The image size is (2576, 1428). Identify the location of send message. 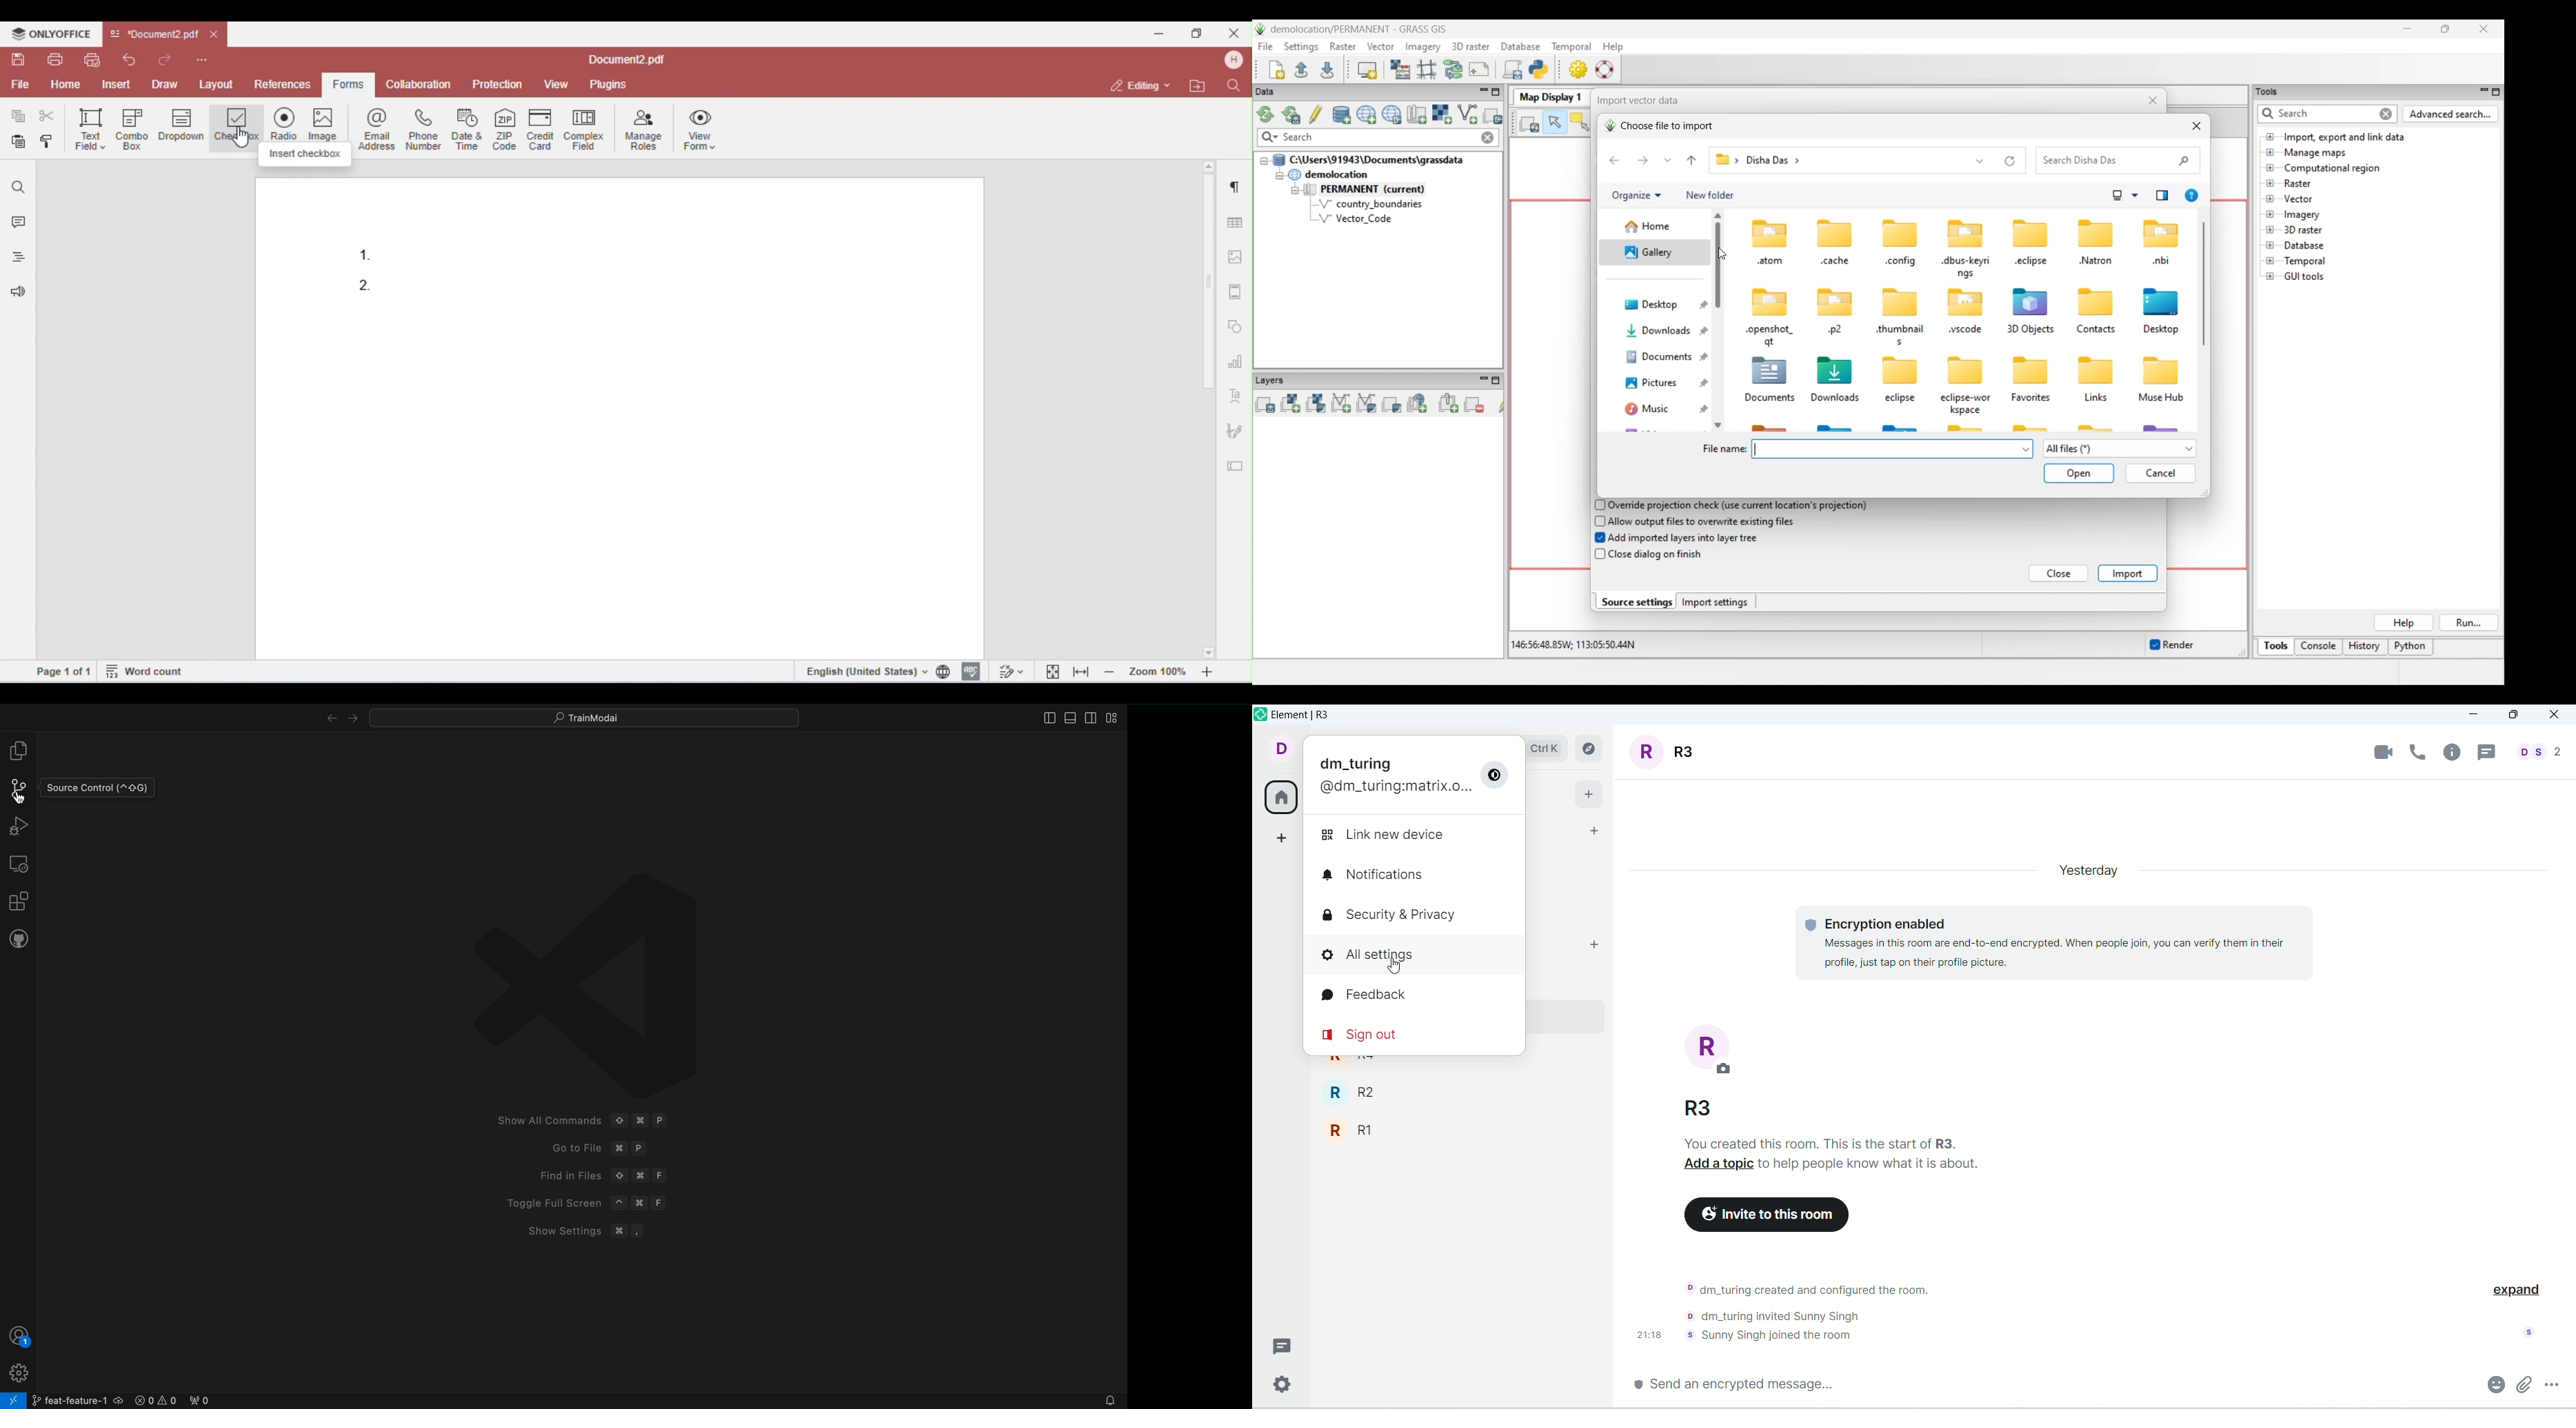
(1739, 1382).